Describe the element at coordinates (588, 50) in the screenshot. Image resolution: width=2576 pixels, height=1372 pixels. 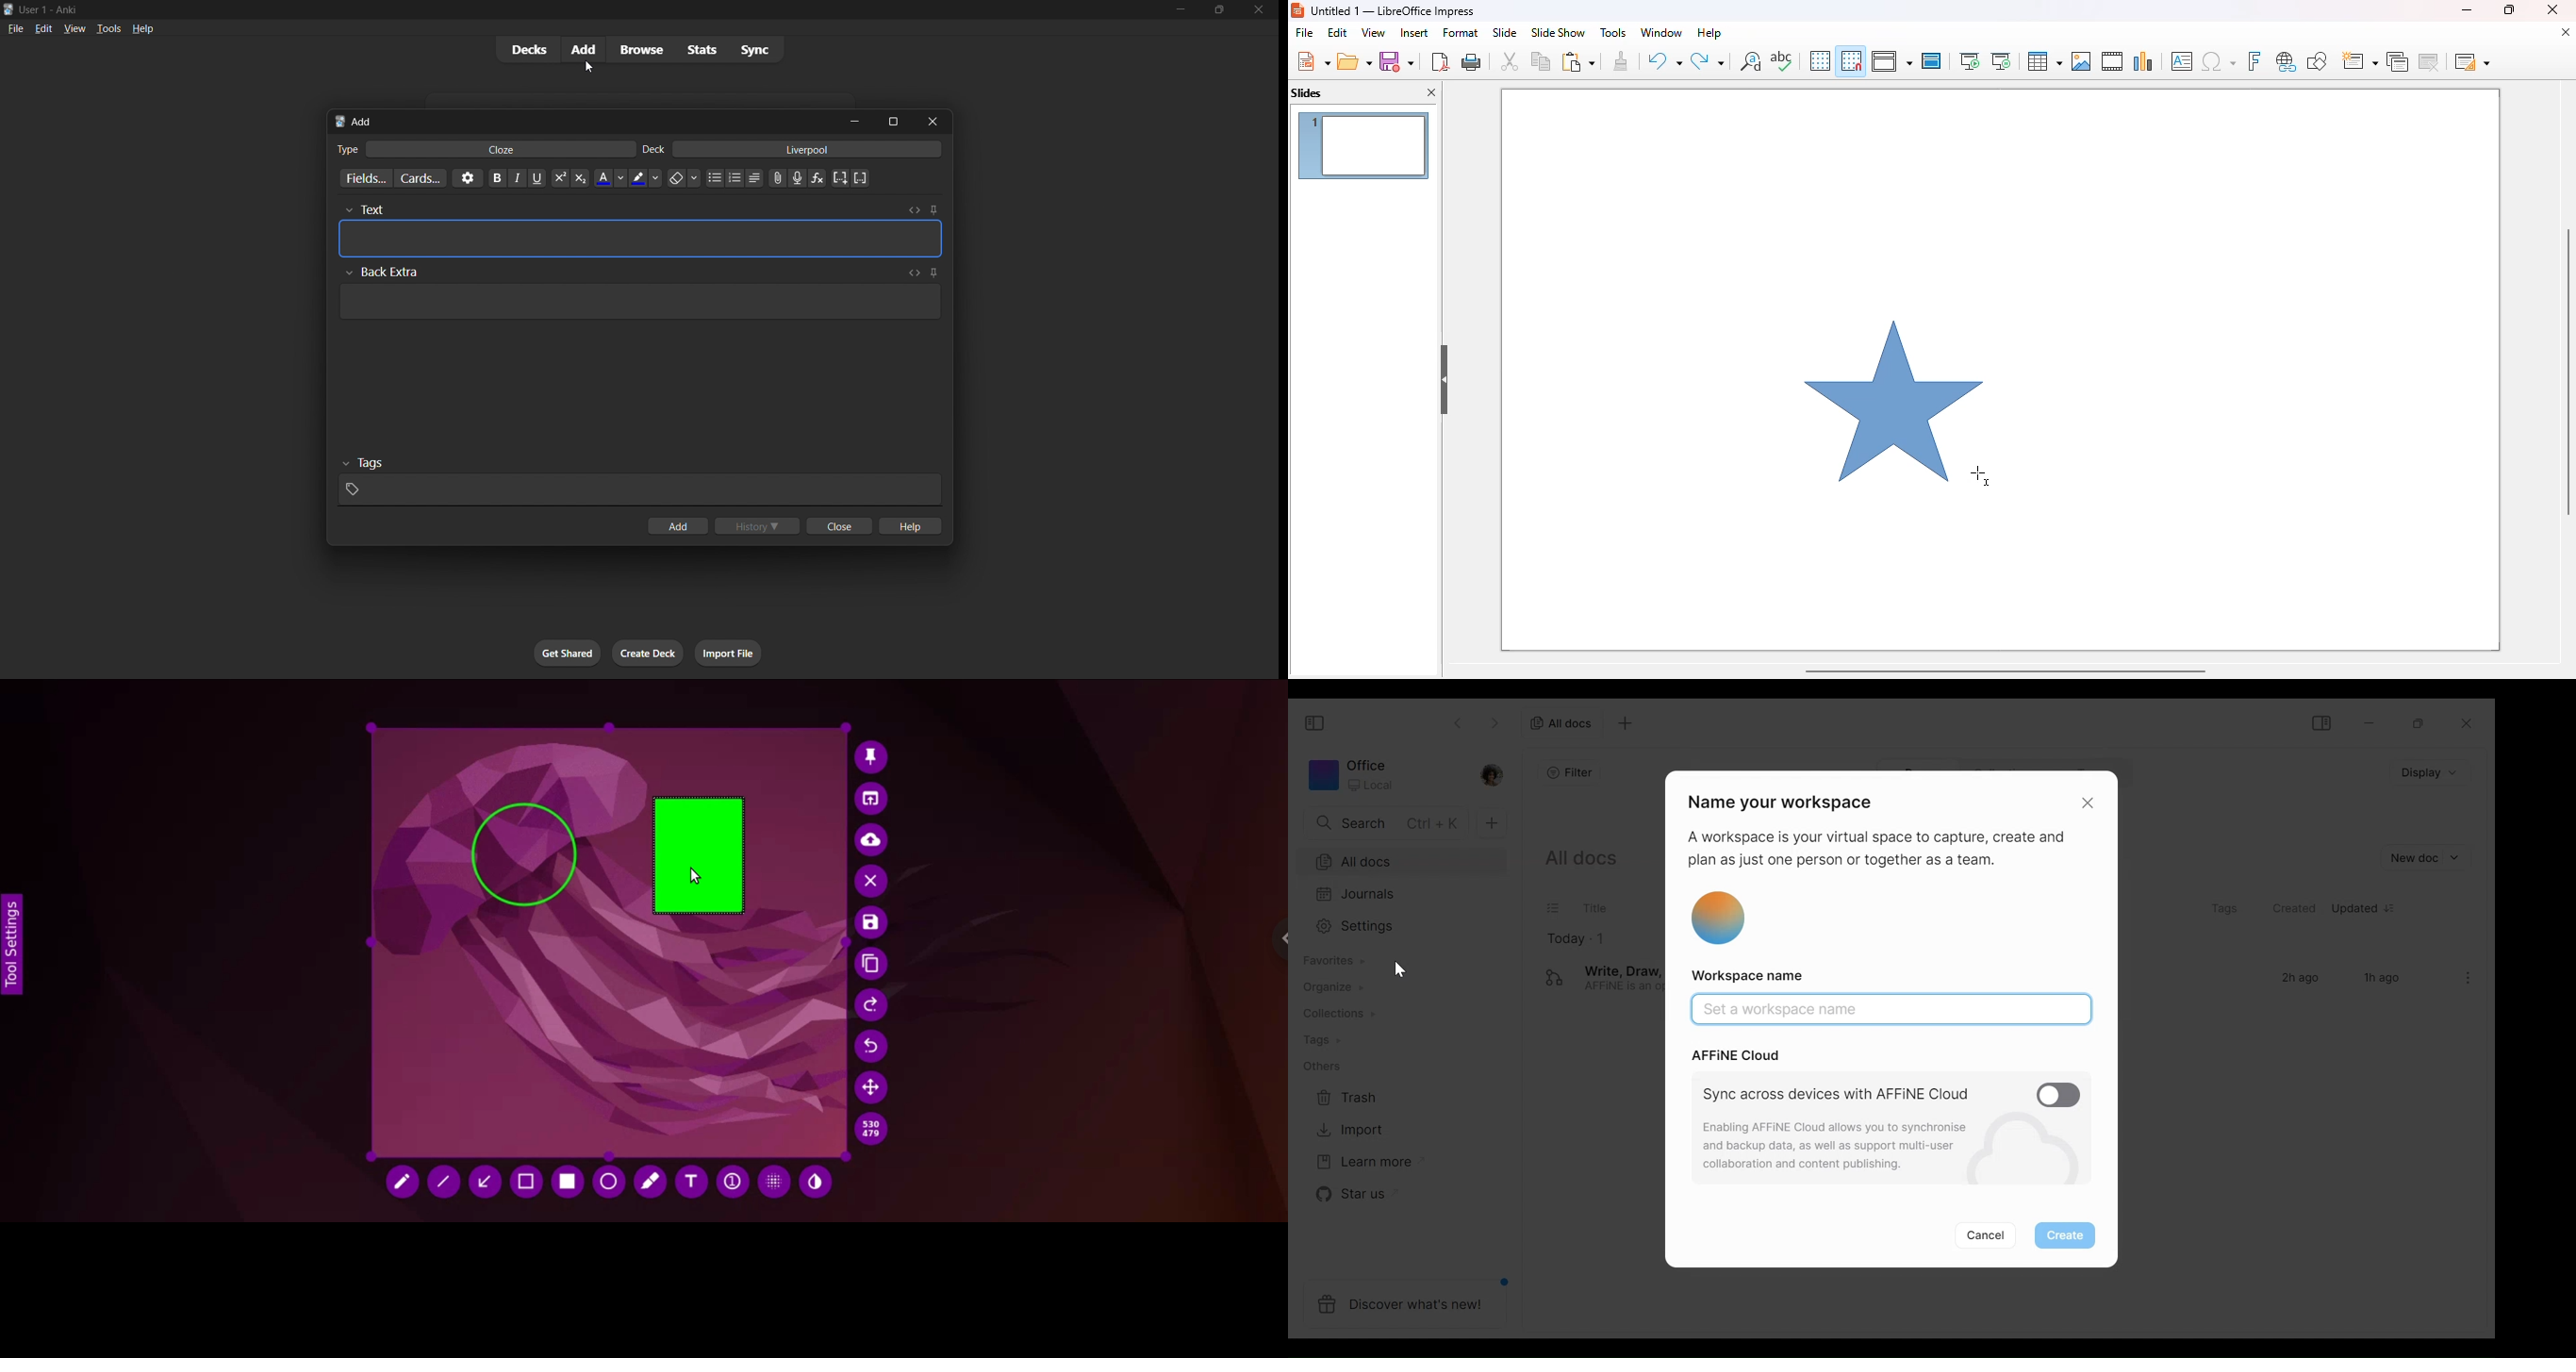
I see `add` at that location.